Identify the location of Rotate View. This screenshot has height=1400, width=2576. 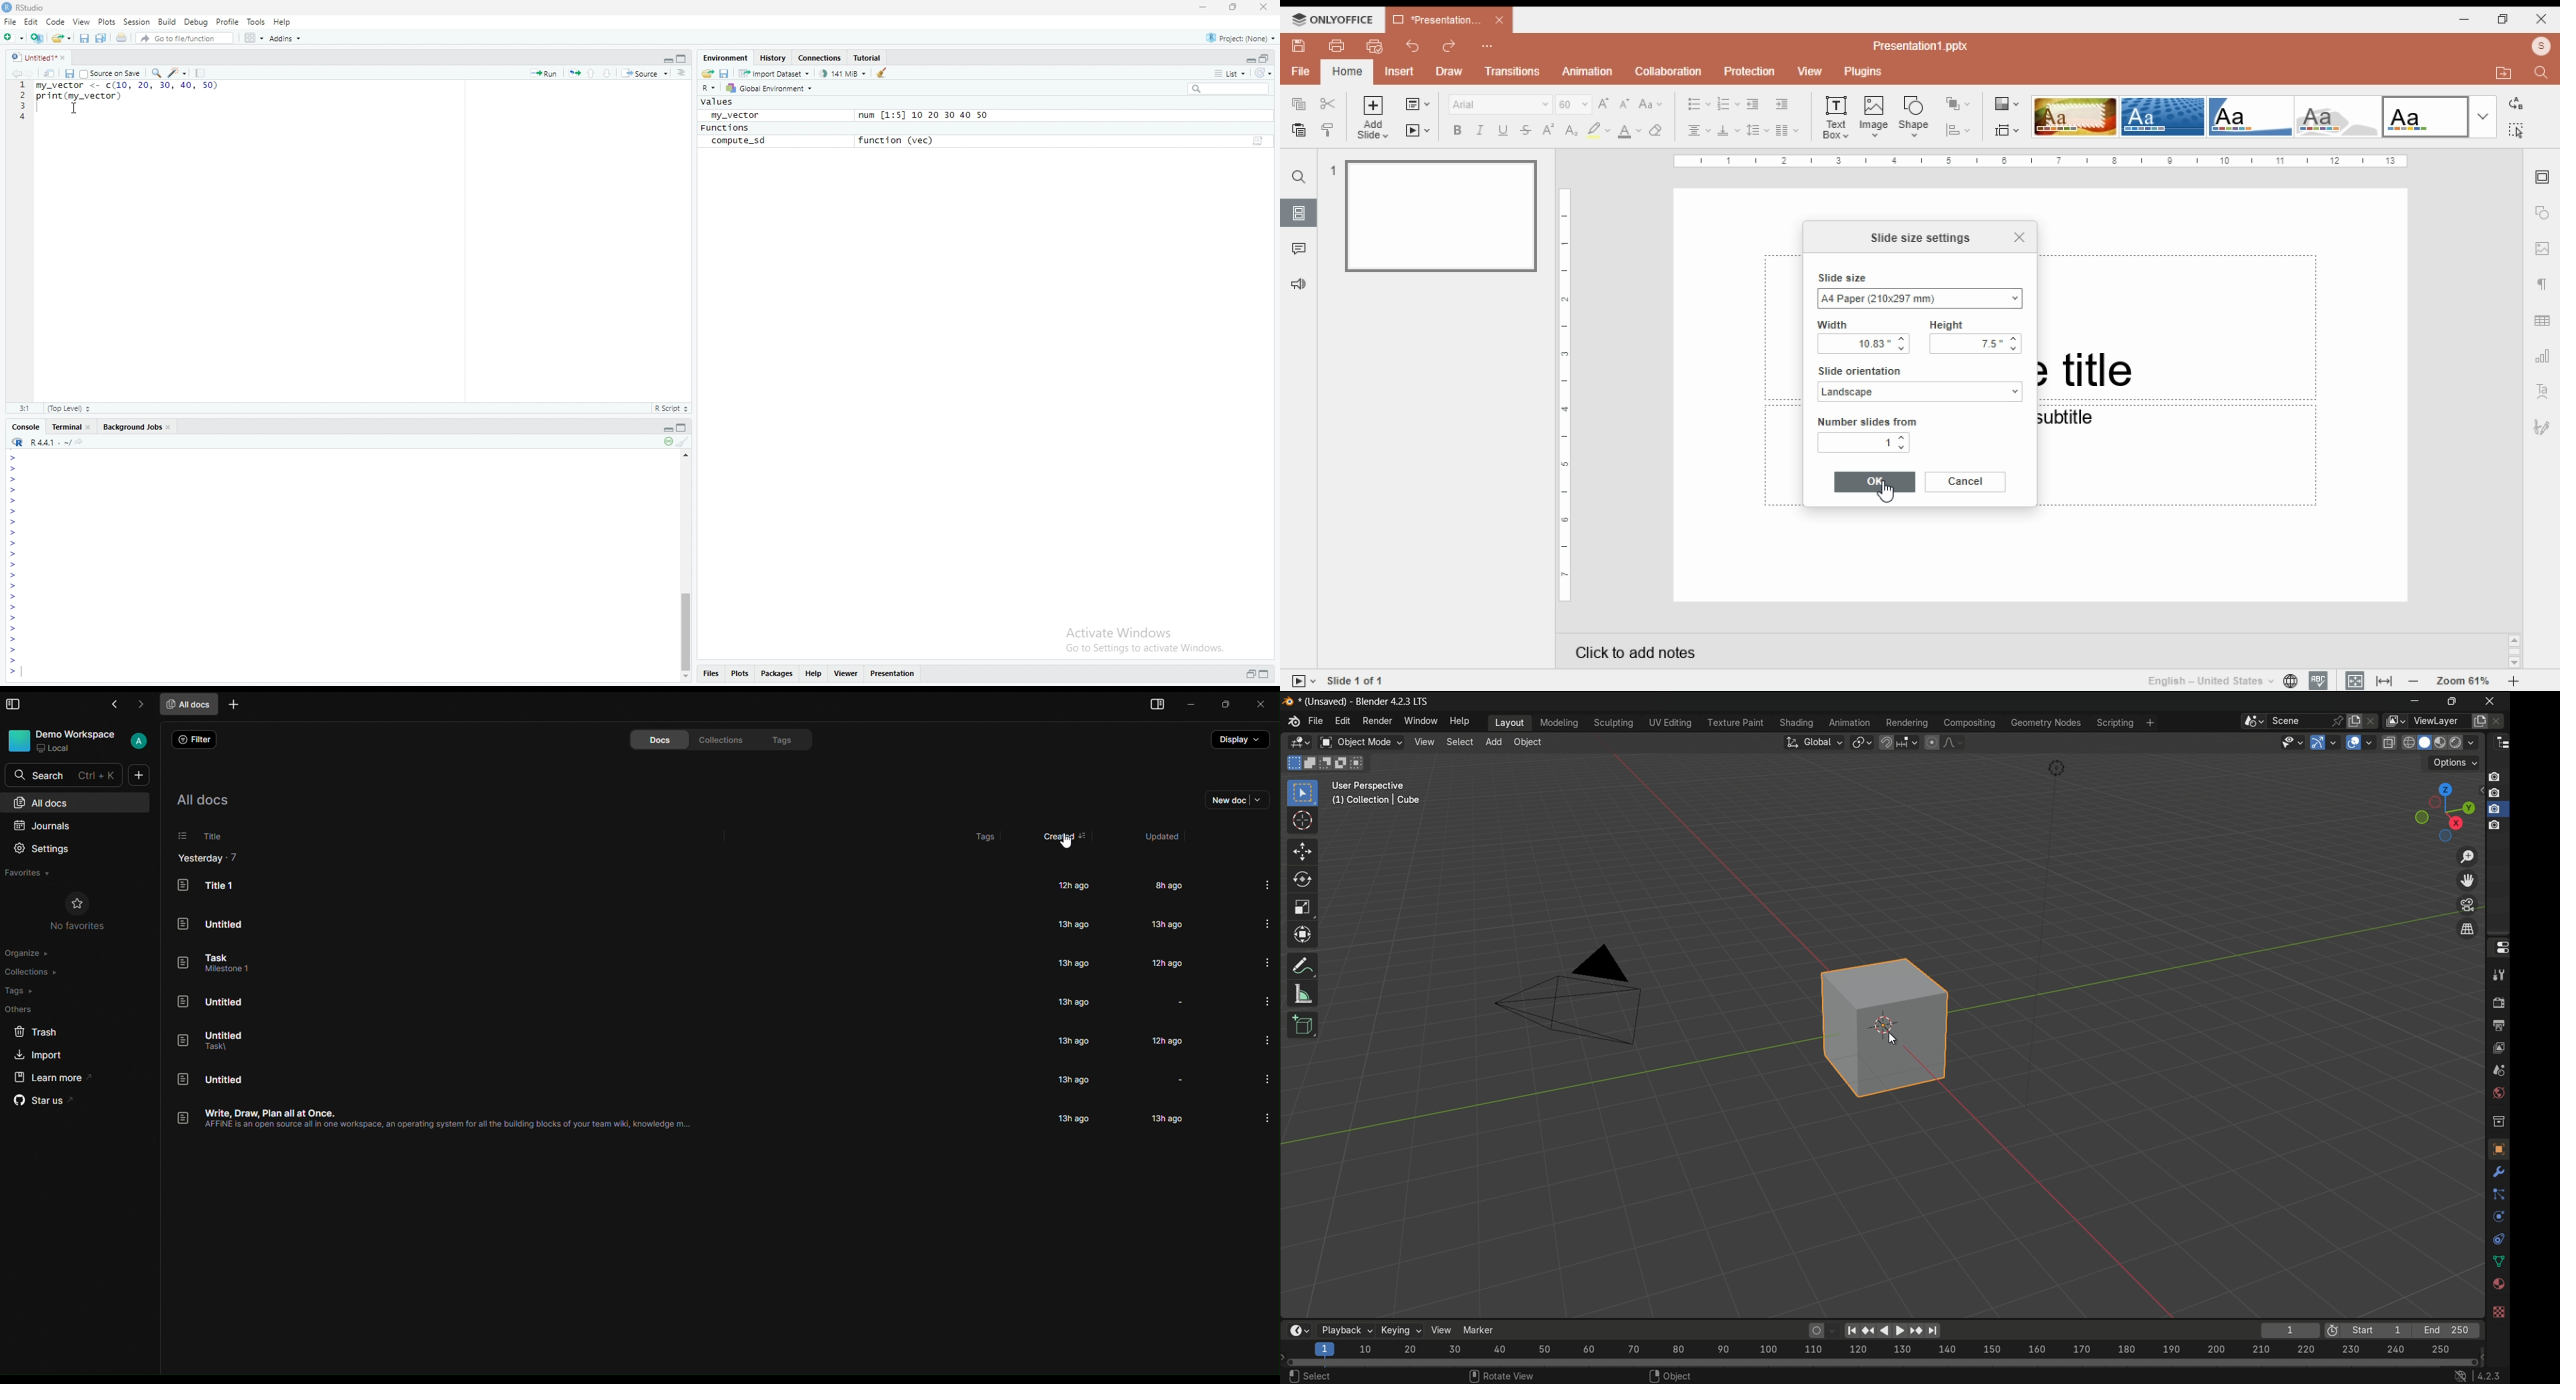
(1504, 1375).